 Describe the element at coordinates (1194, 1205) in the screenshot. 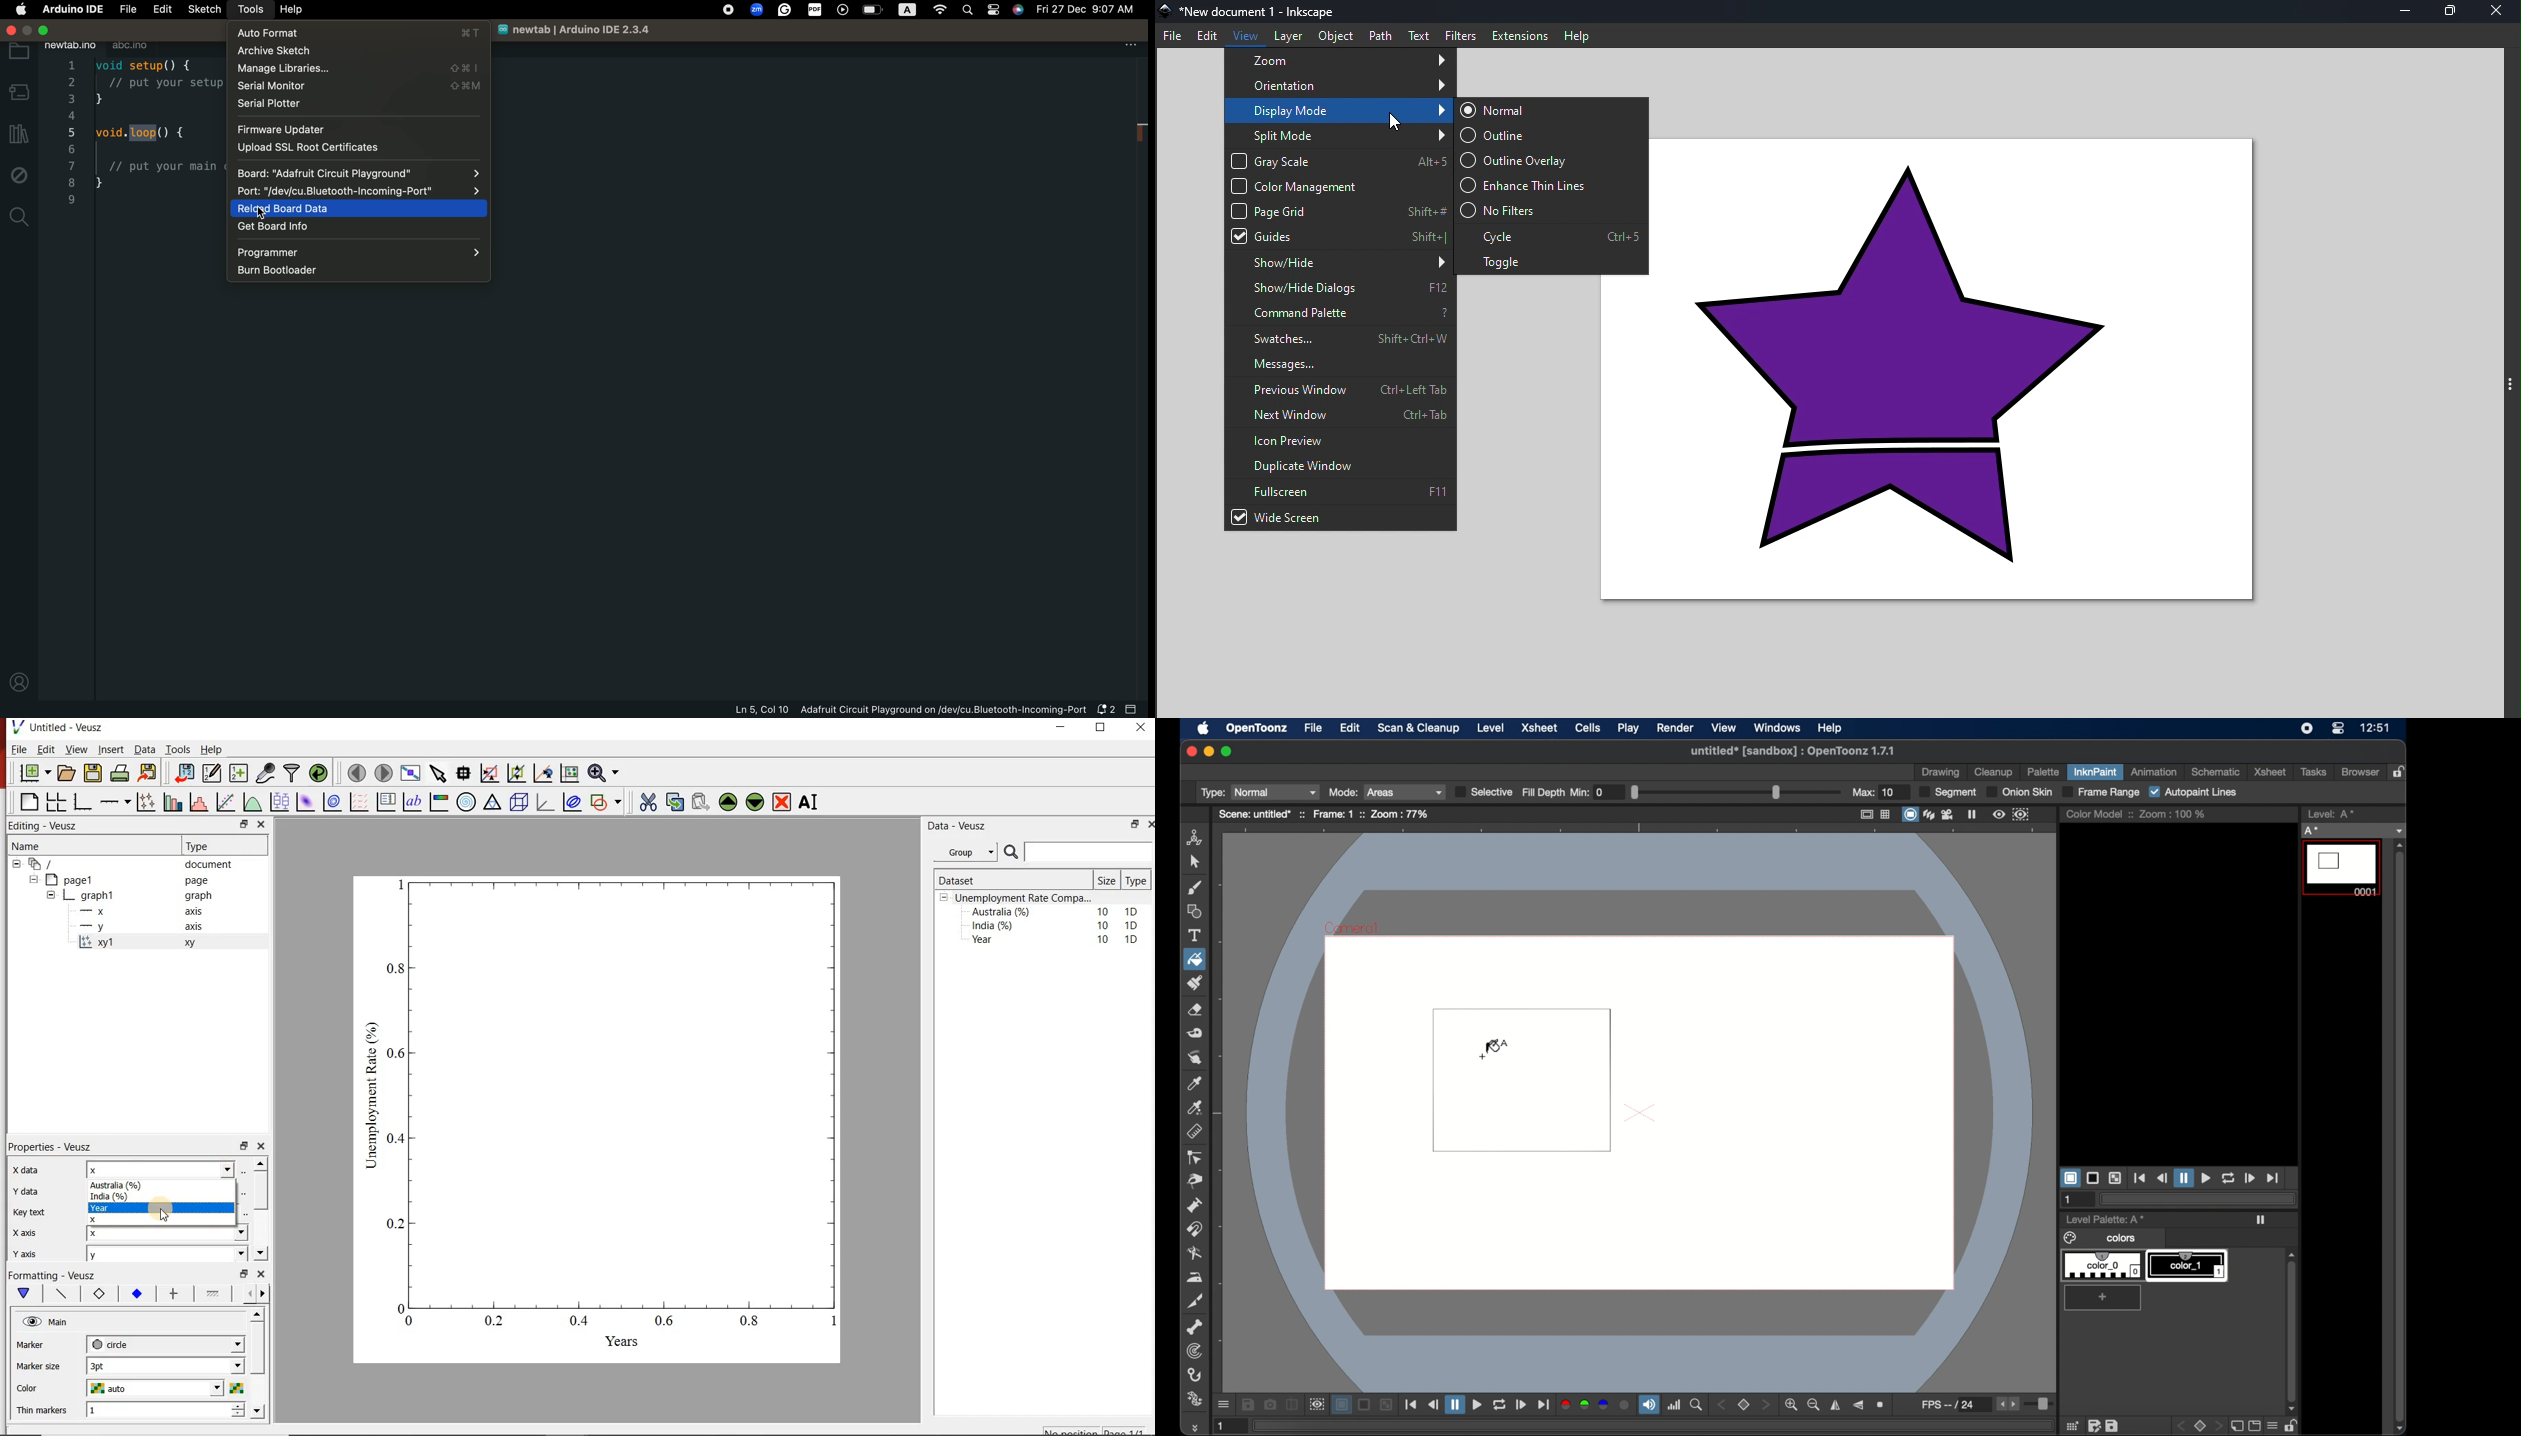

I see `pump tool` at that location.